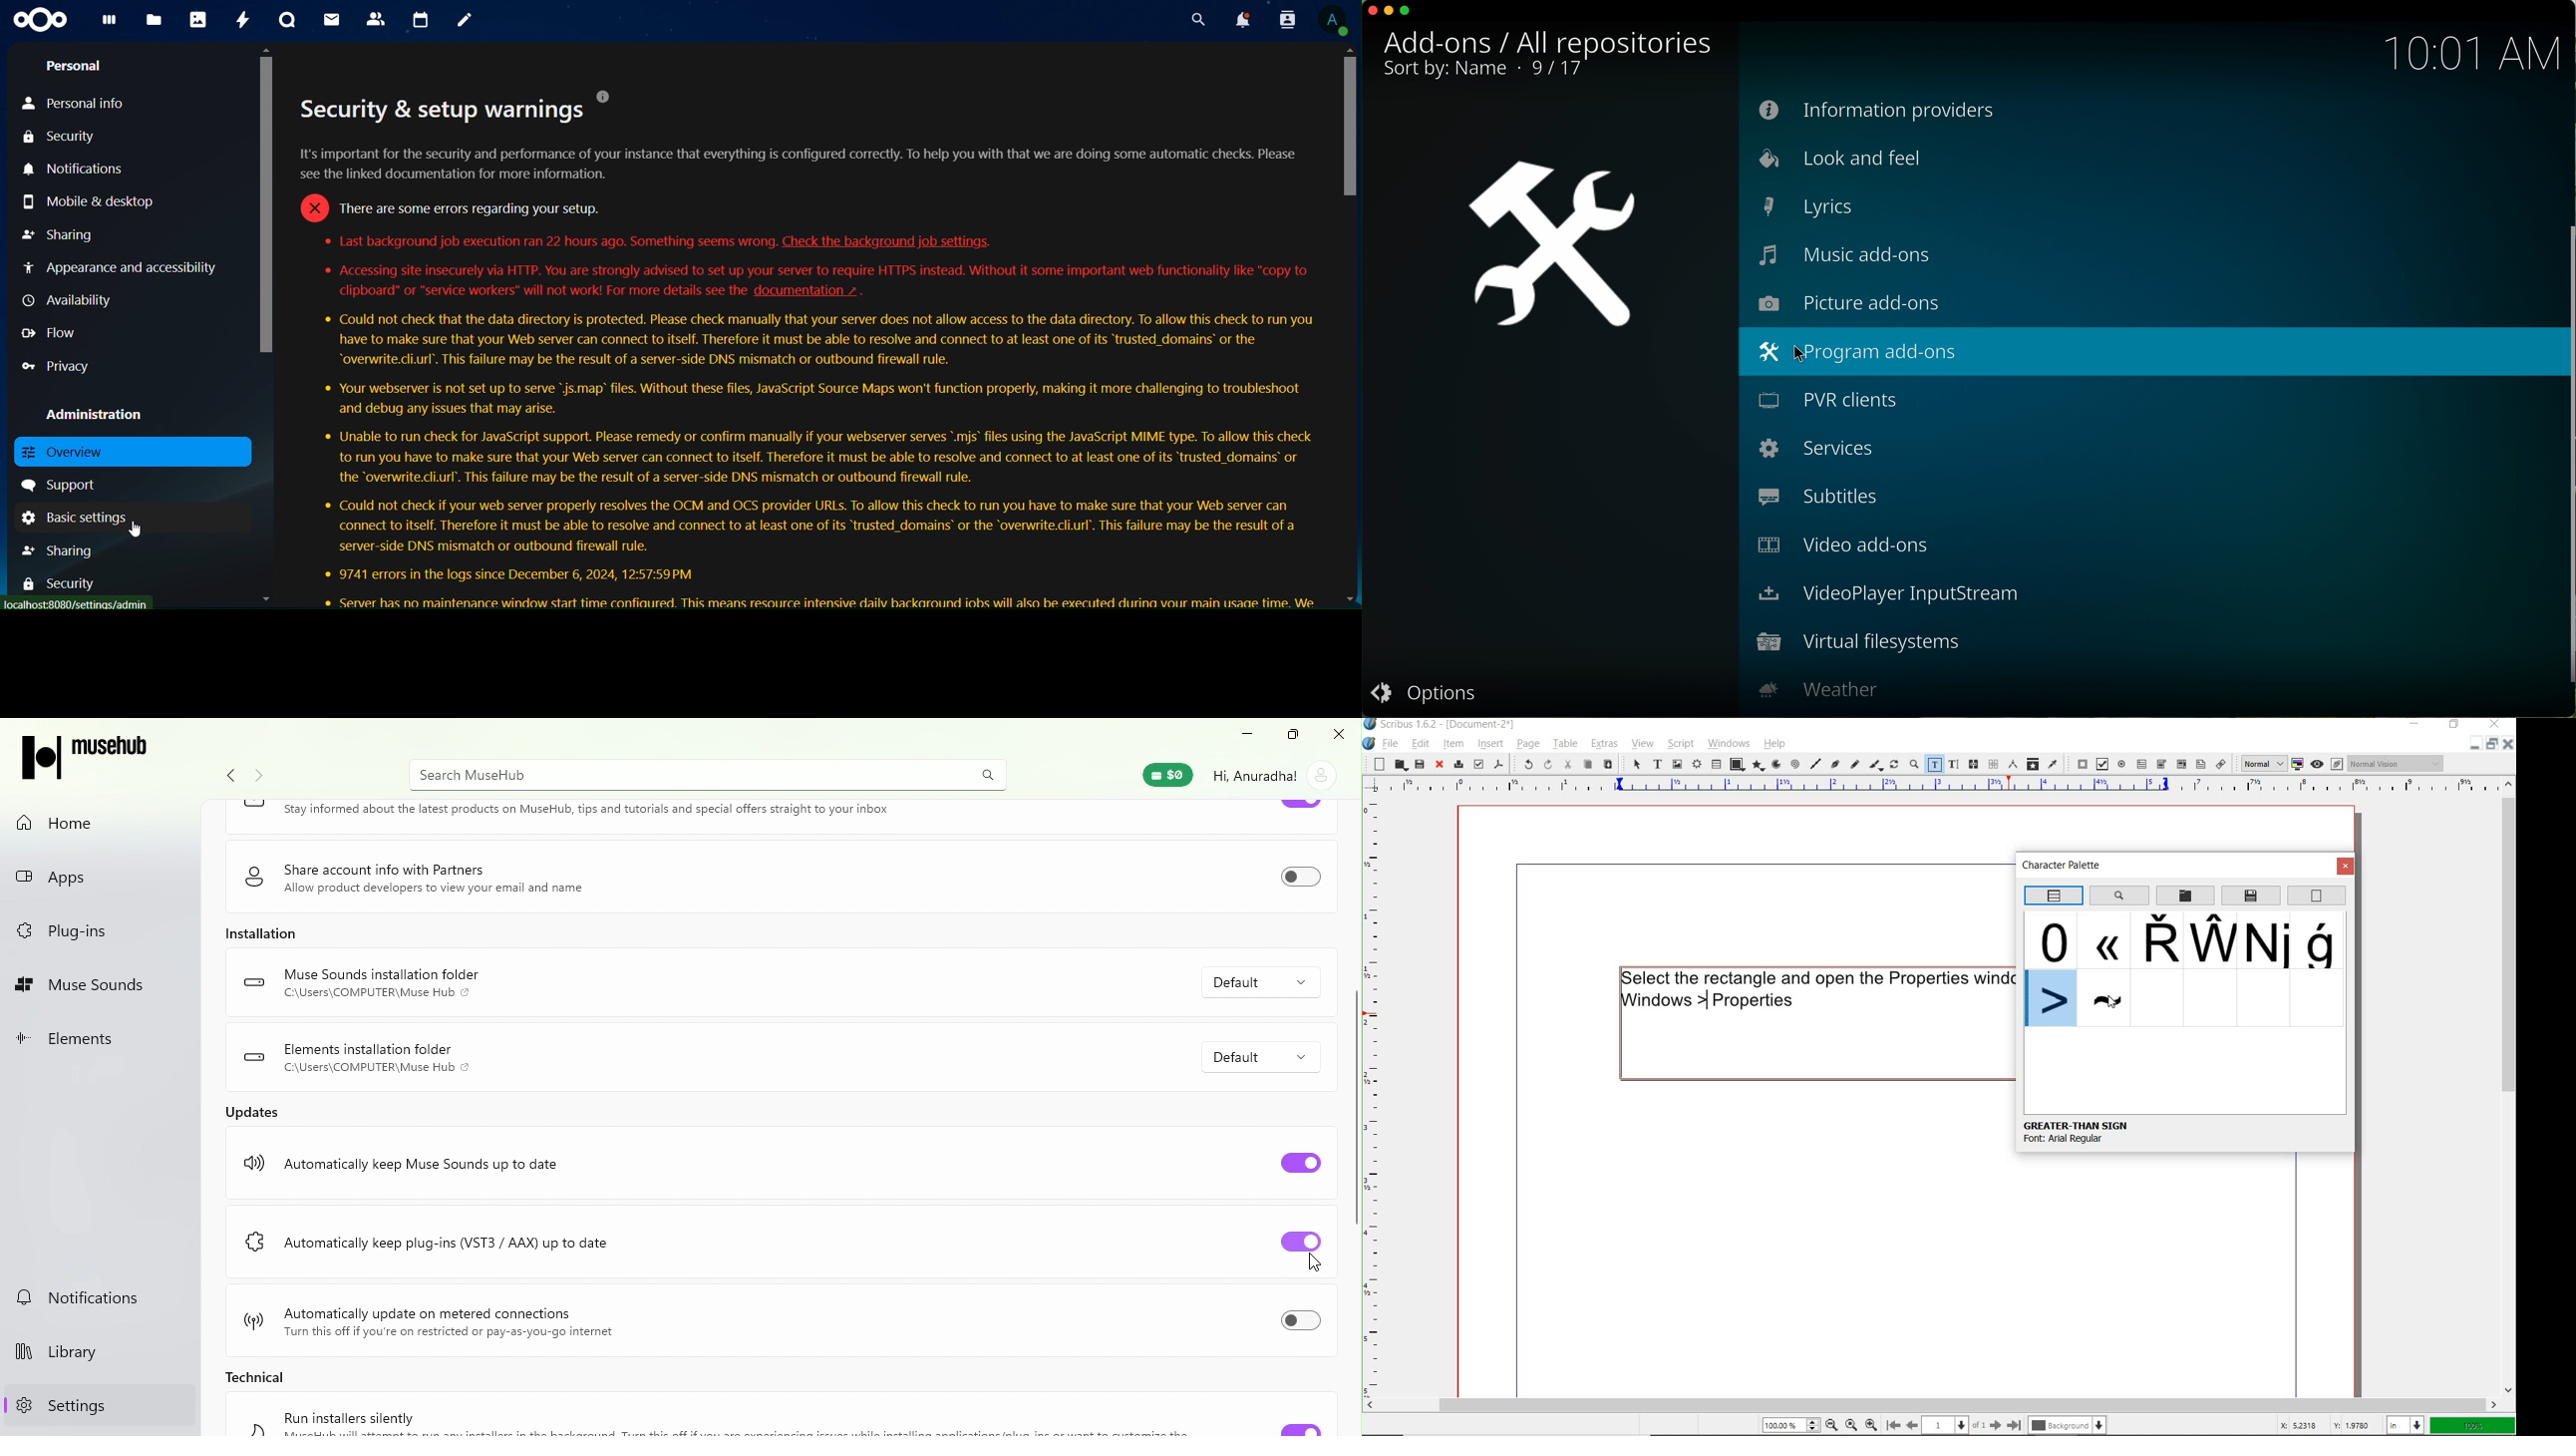  Describe the element at coordinates (1457, 764) in the screenshot. I see `print` at that location.